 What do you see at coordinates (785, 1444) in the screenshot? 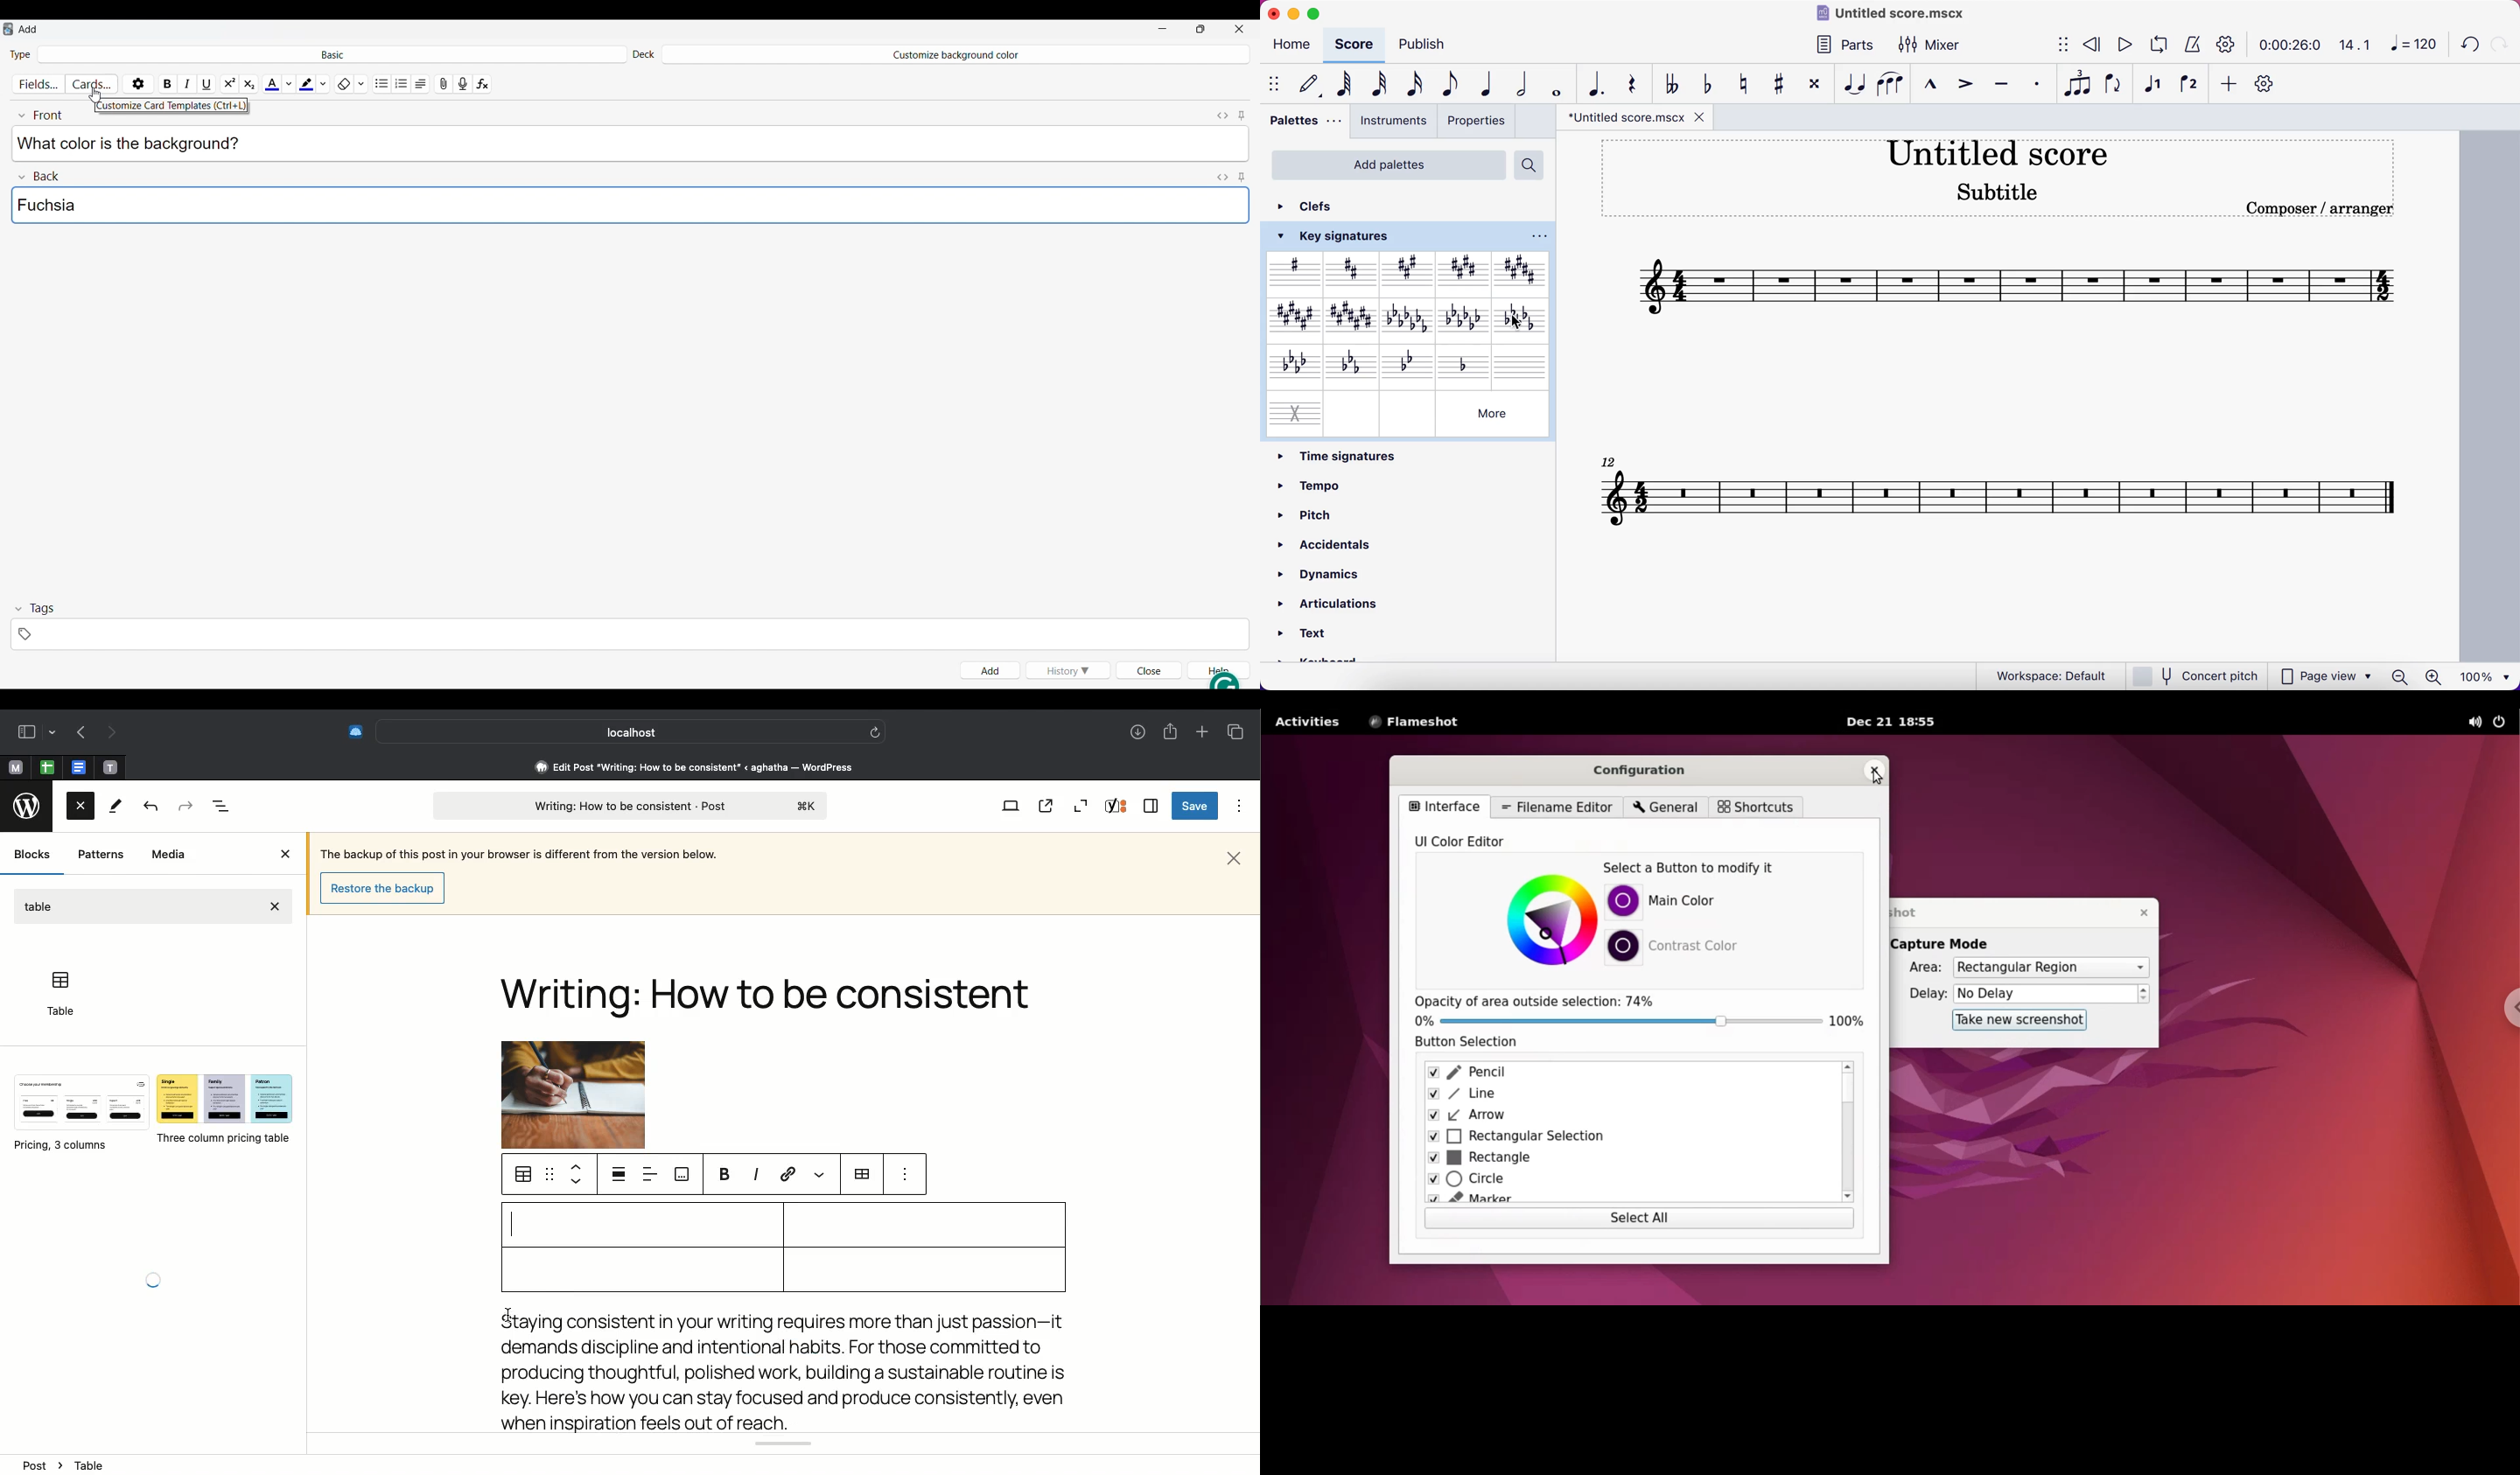
I see `Yoast SEO` at bounding box center [785, 1444].